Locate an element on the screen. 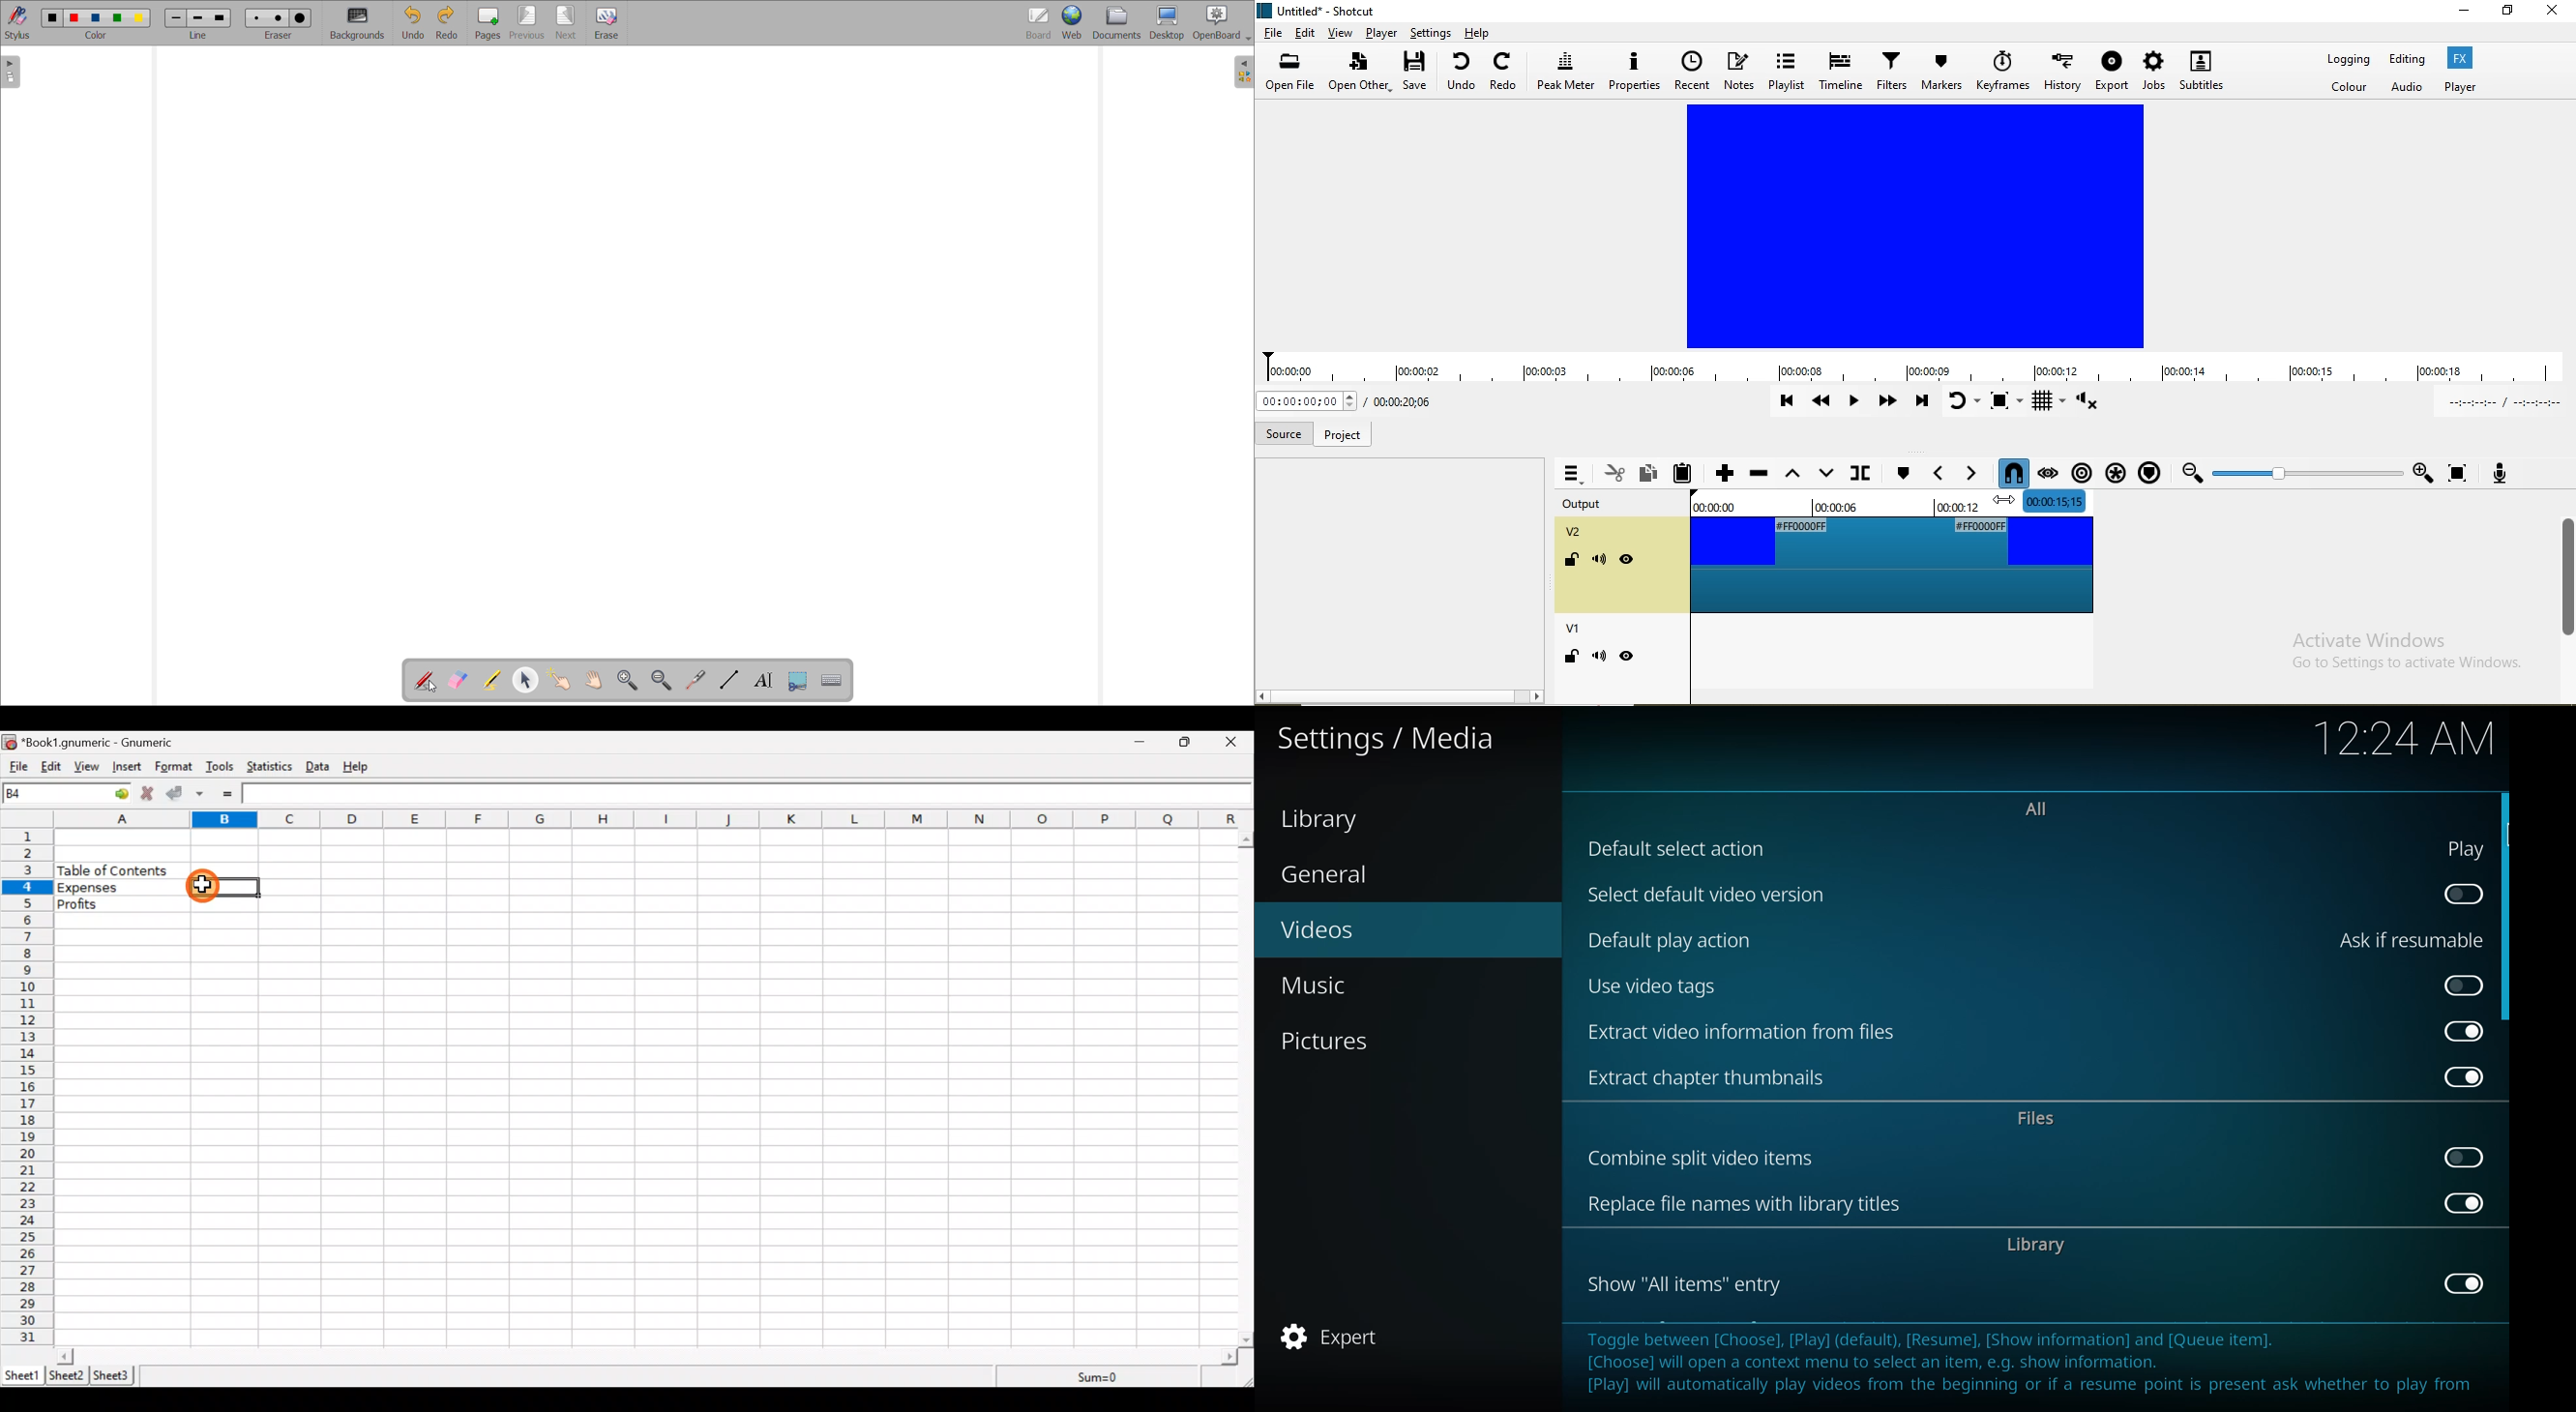 The image size is (2576, 1428). click to enable is located at coordinates (2464, 892).